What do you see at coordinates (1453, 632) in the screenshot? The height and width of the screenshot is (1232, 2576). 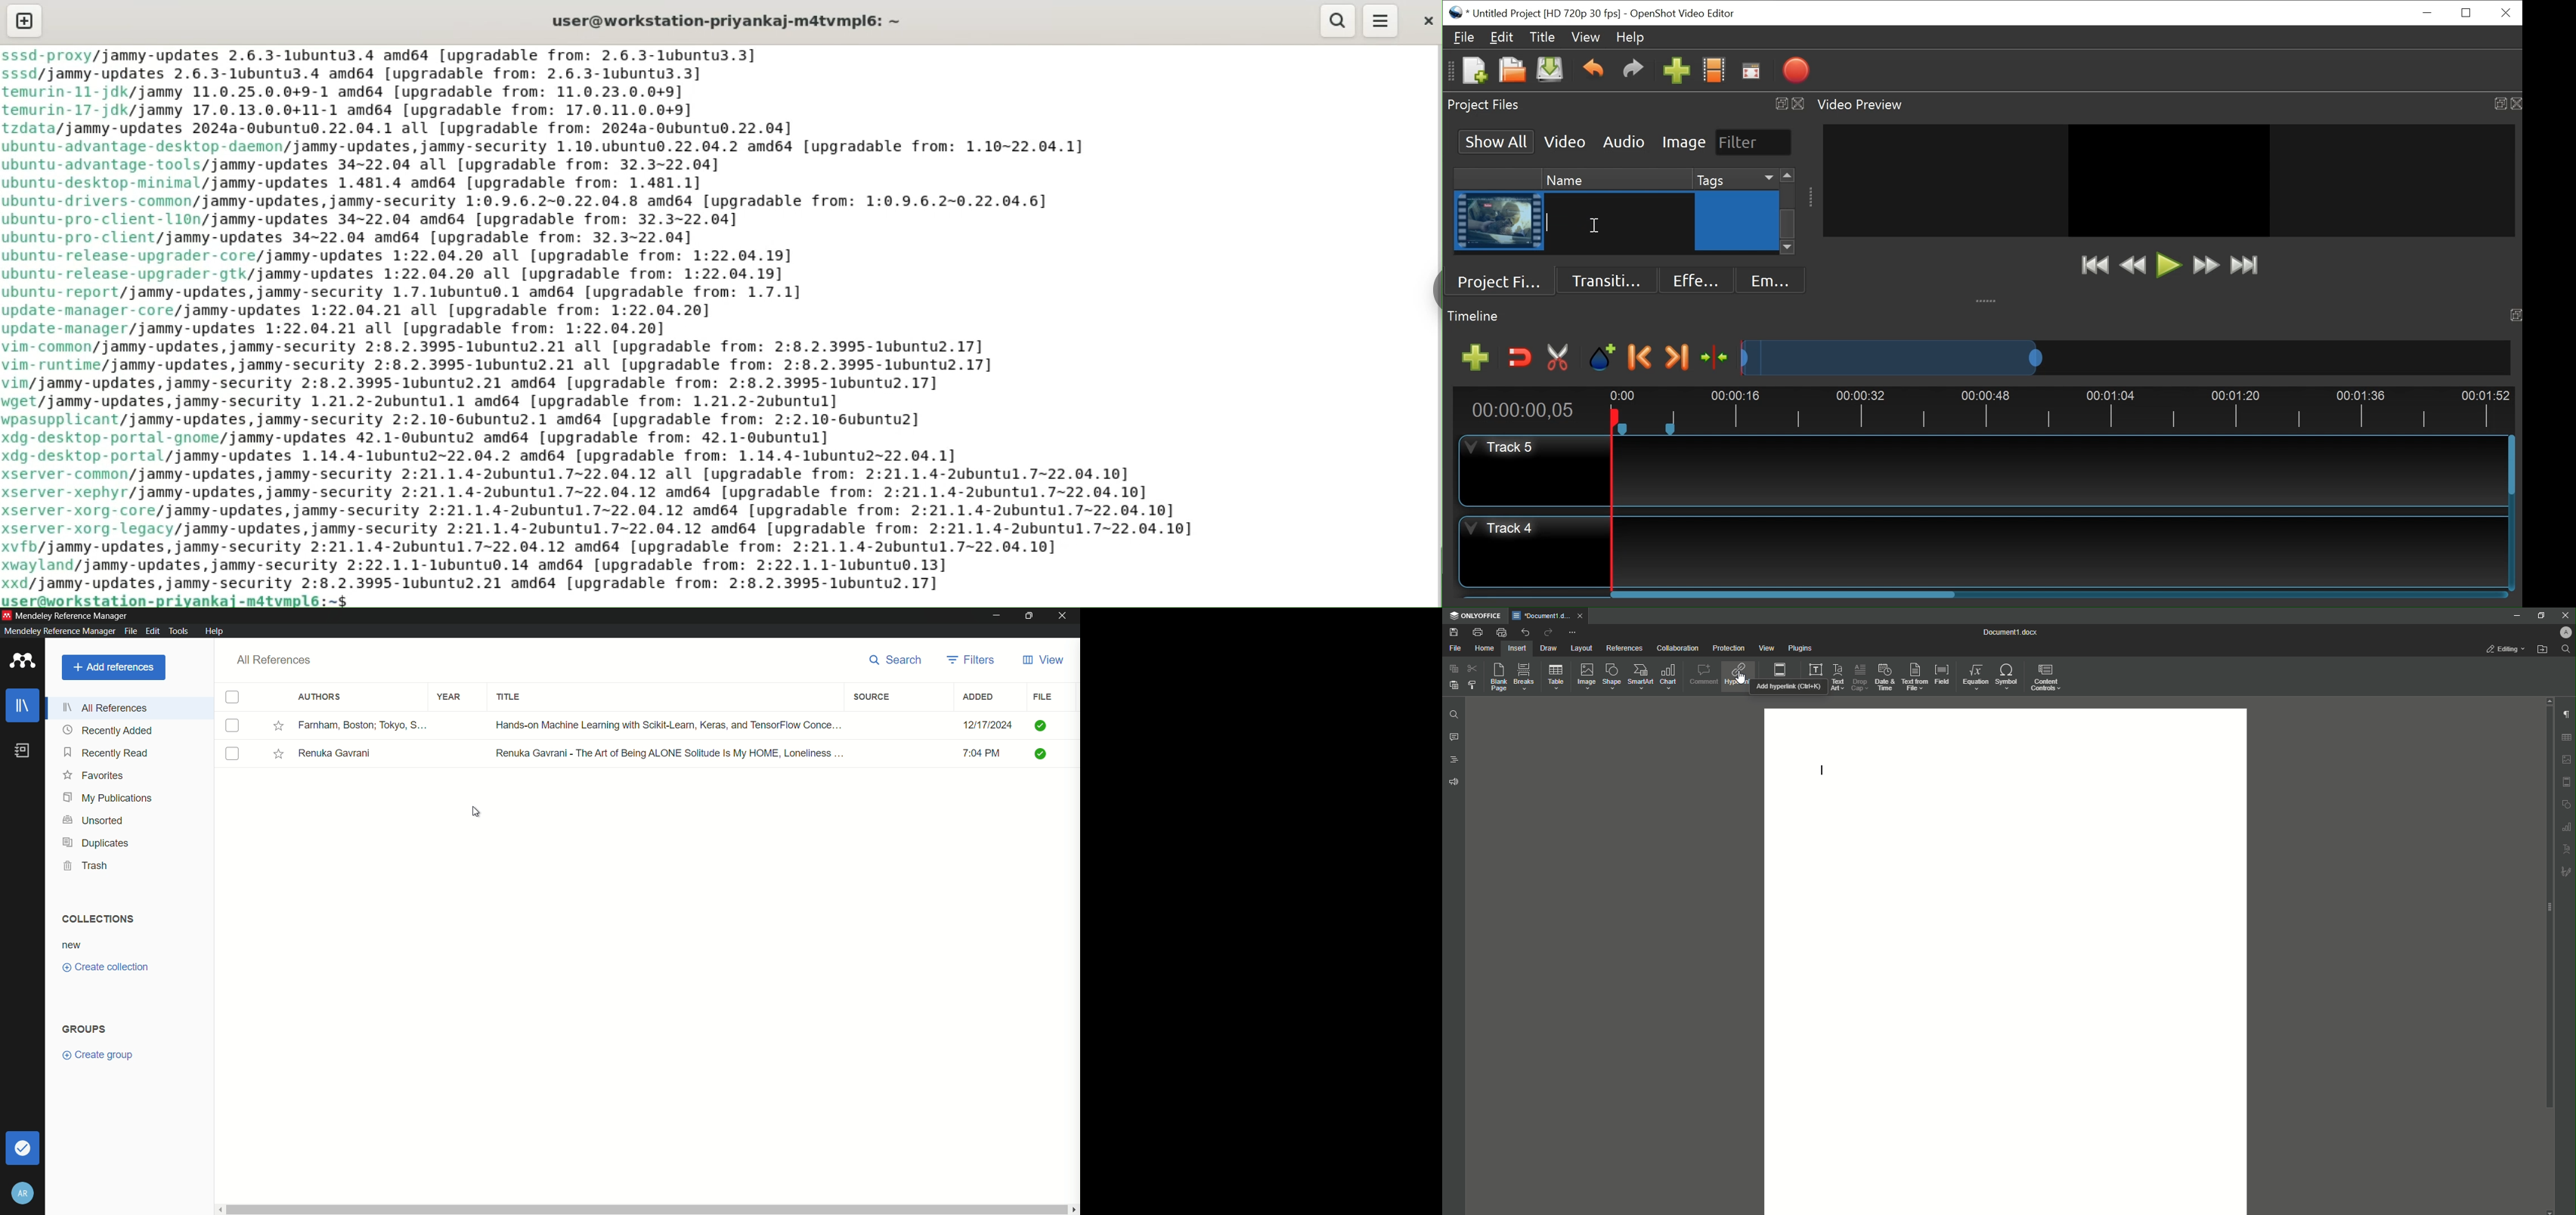 I see `Save` at bounding box center [1453, 632].